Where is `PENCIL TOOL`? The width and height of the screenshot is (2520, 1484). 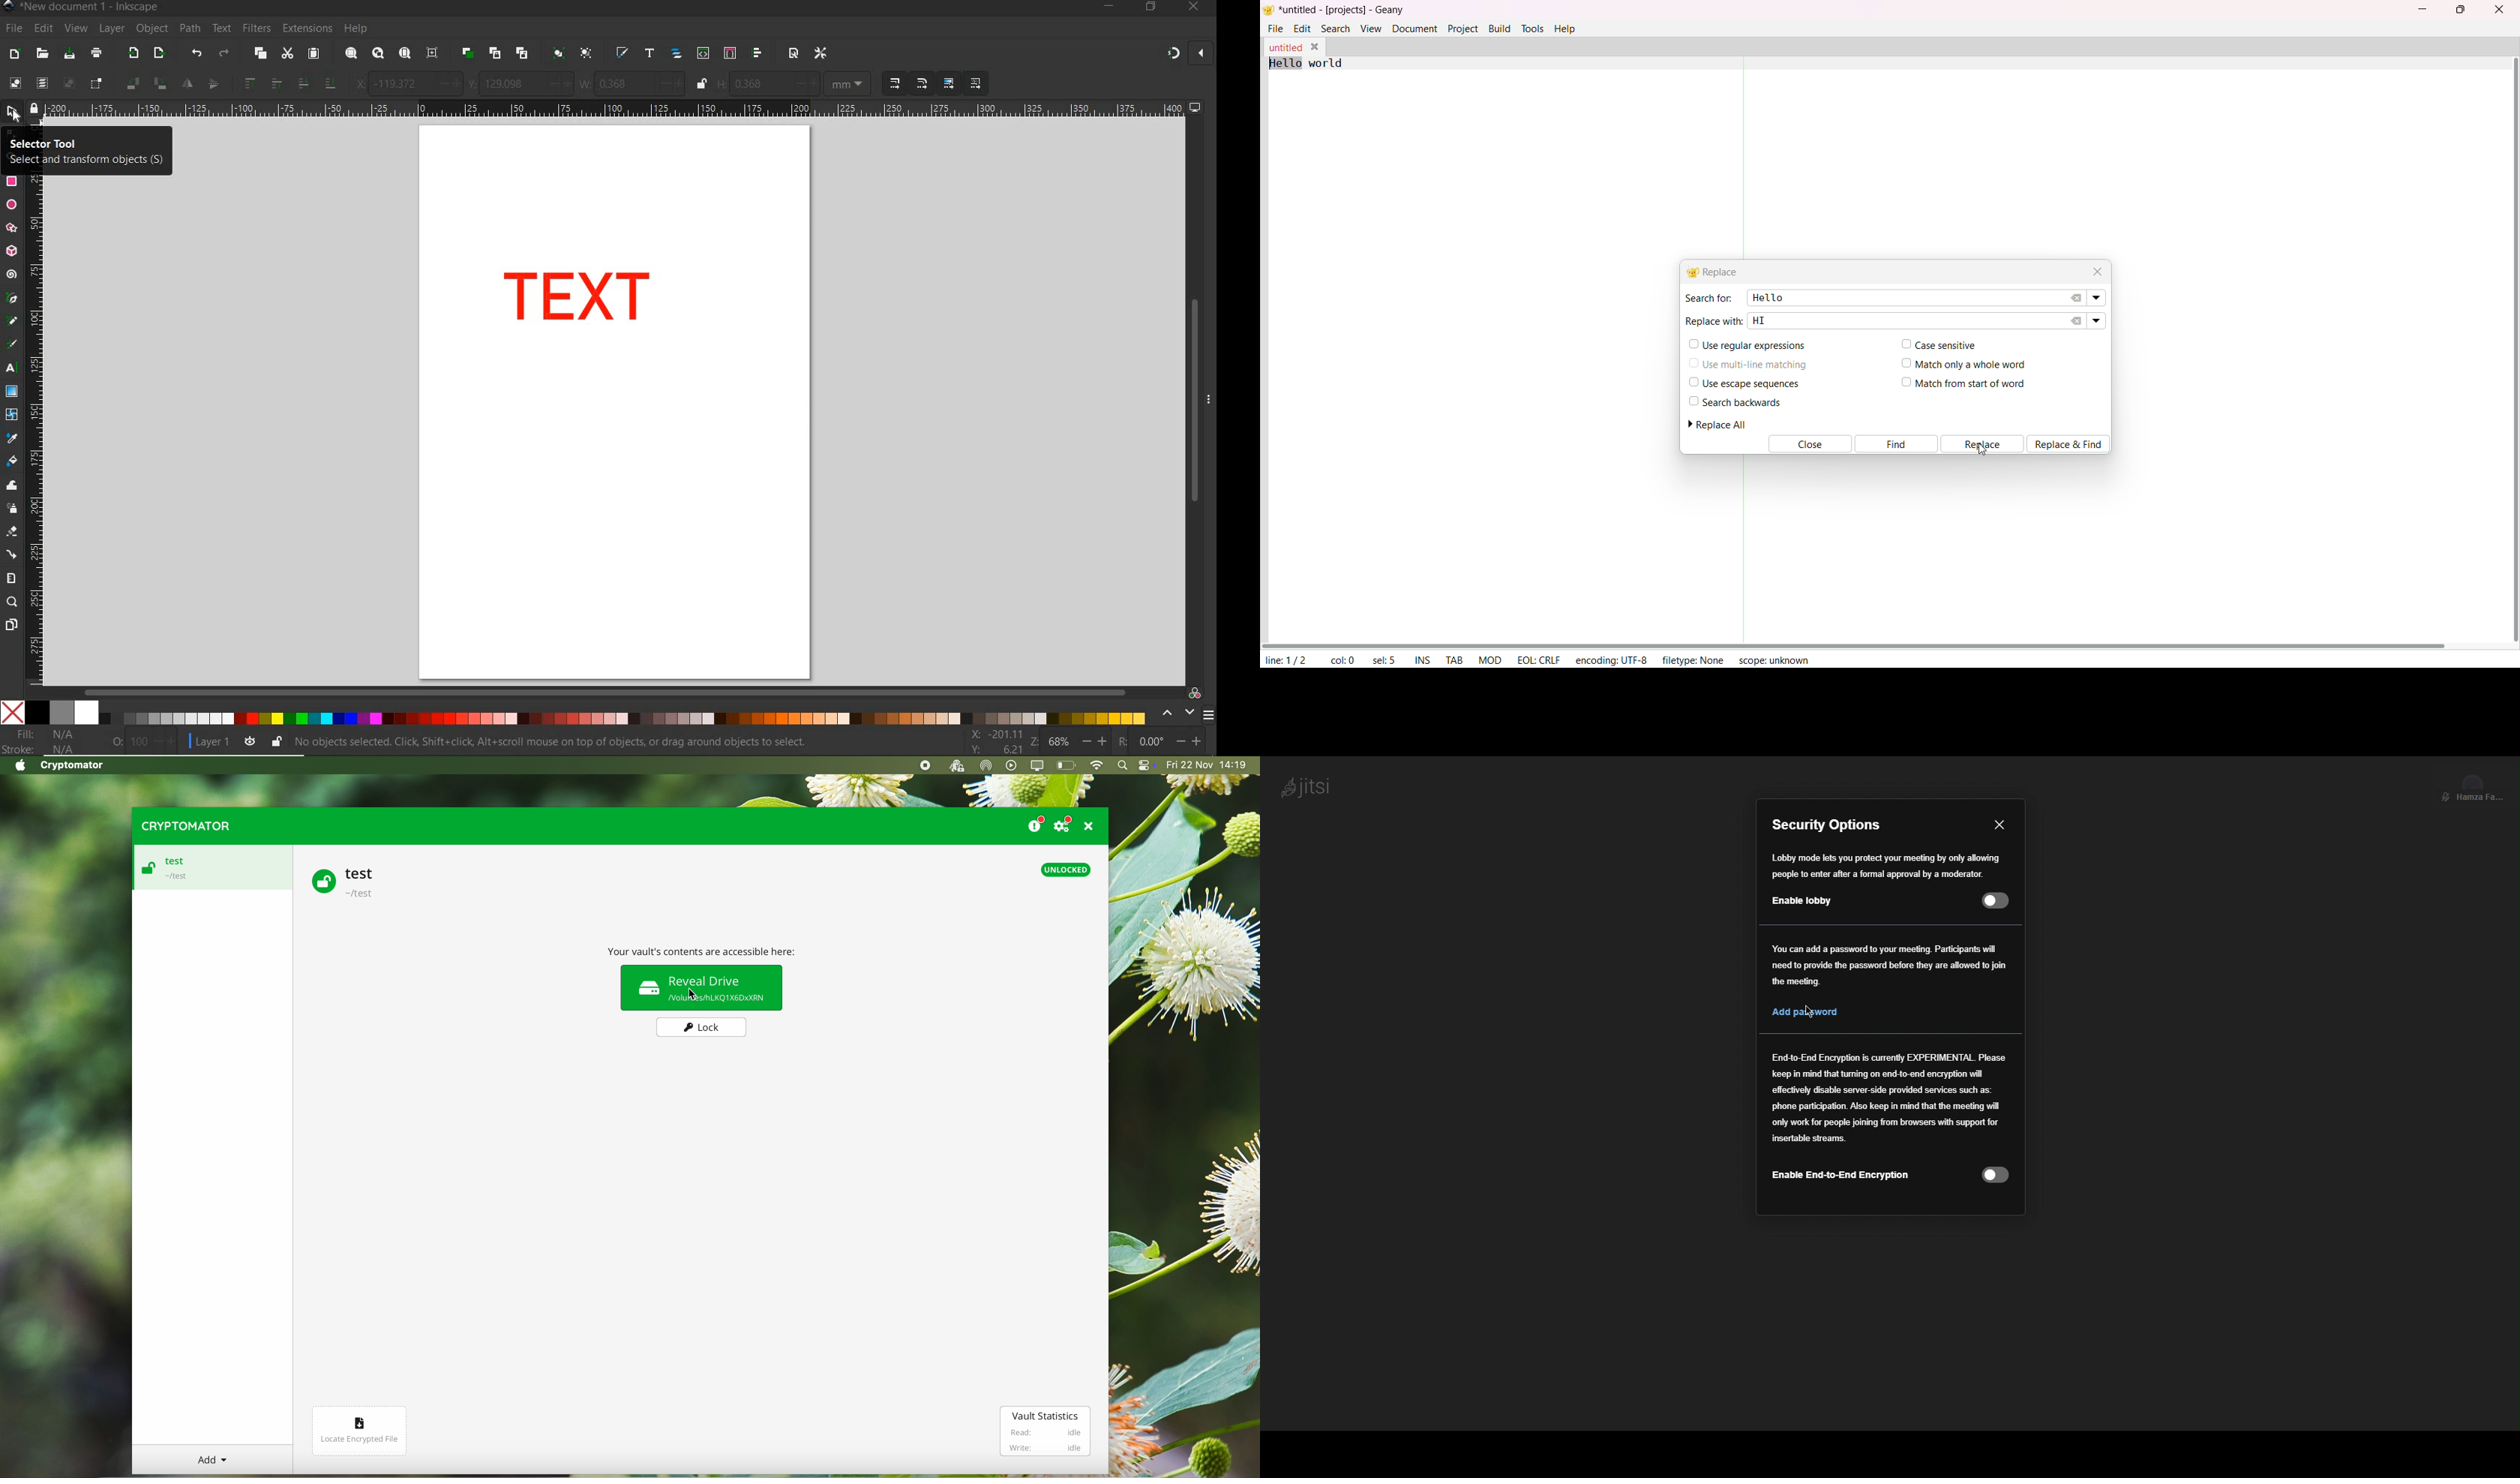
PENCIL TOOL is located at coordinates (12, 322).